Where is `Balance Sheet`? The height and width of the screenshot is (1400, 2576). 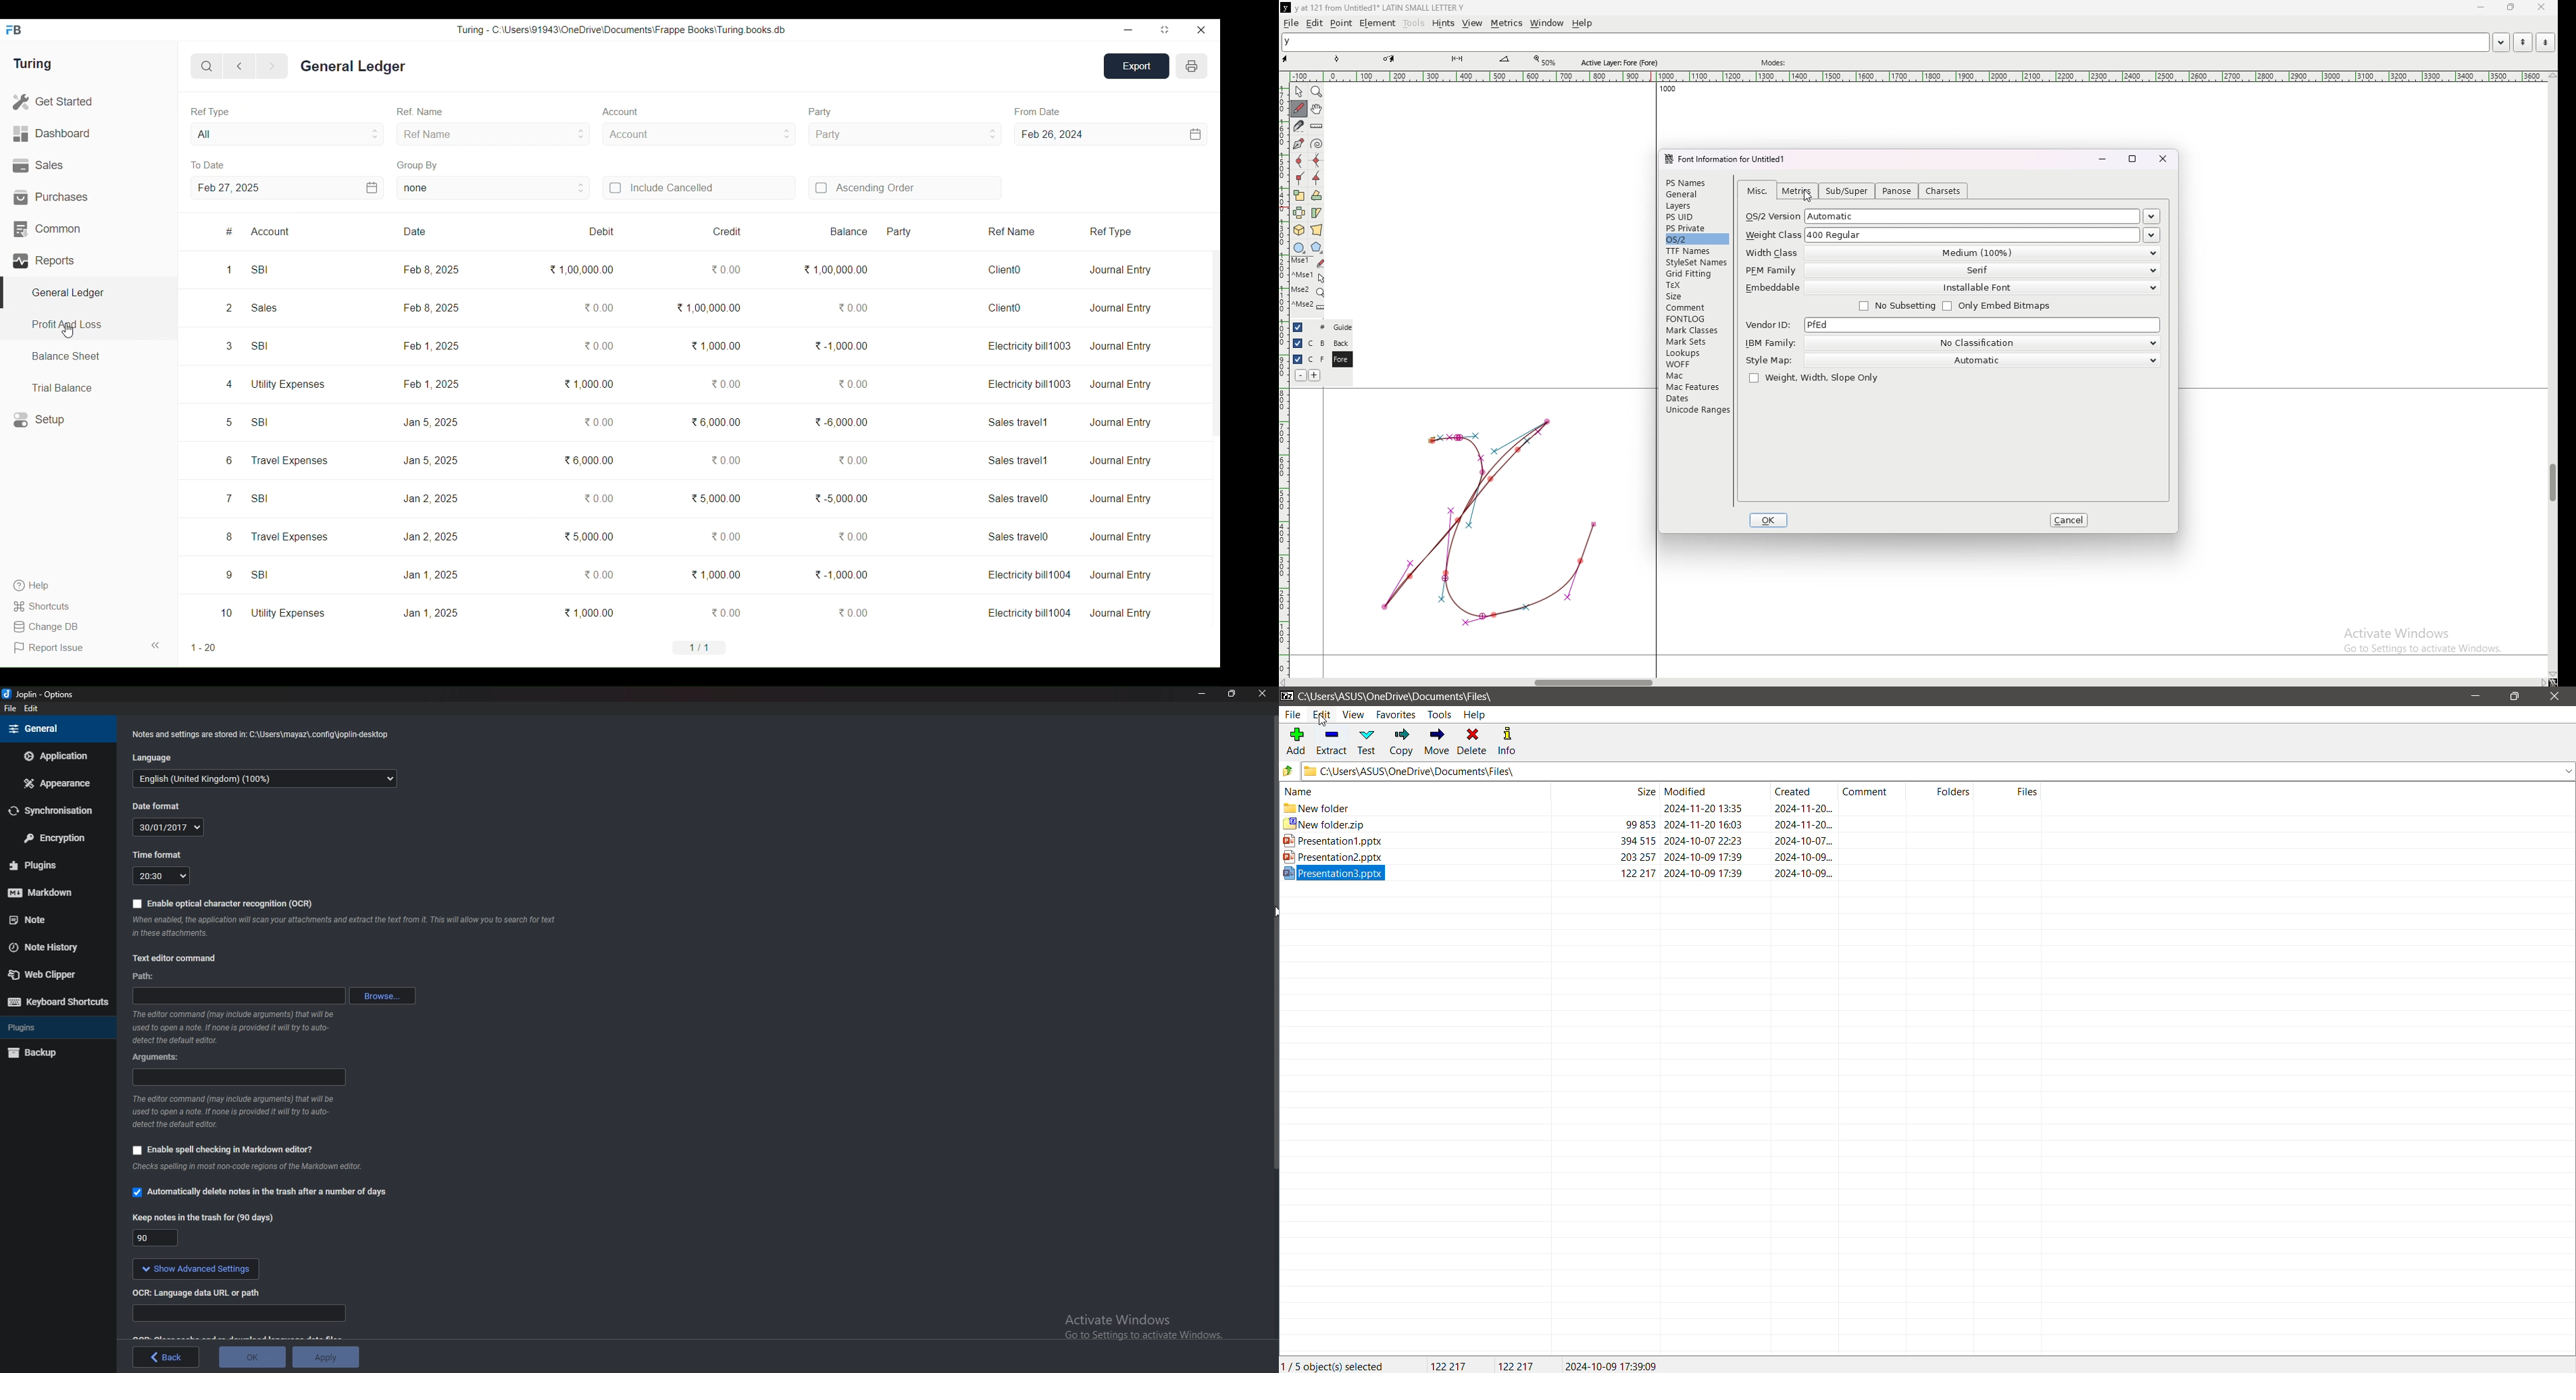 Balance Sheet is located at coordinates (89, 357).